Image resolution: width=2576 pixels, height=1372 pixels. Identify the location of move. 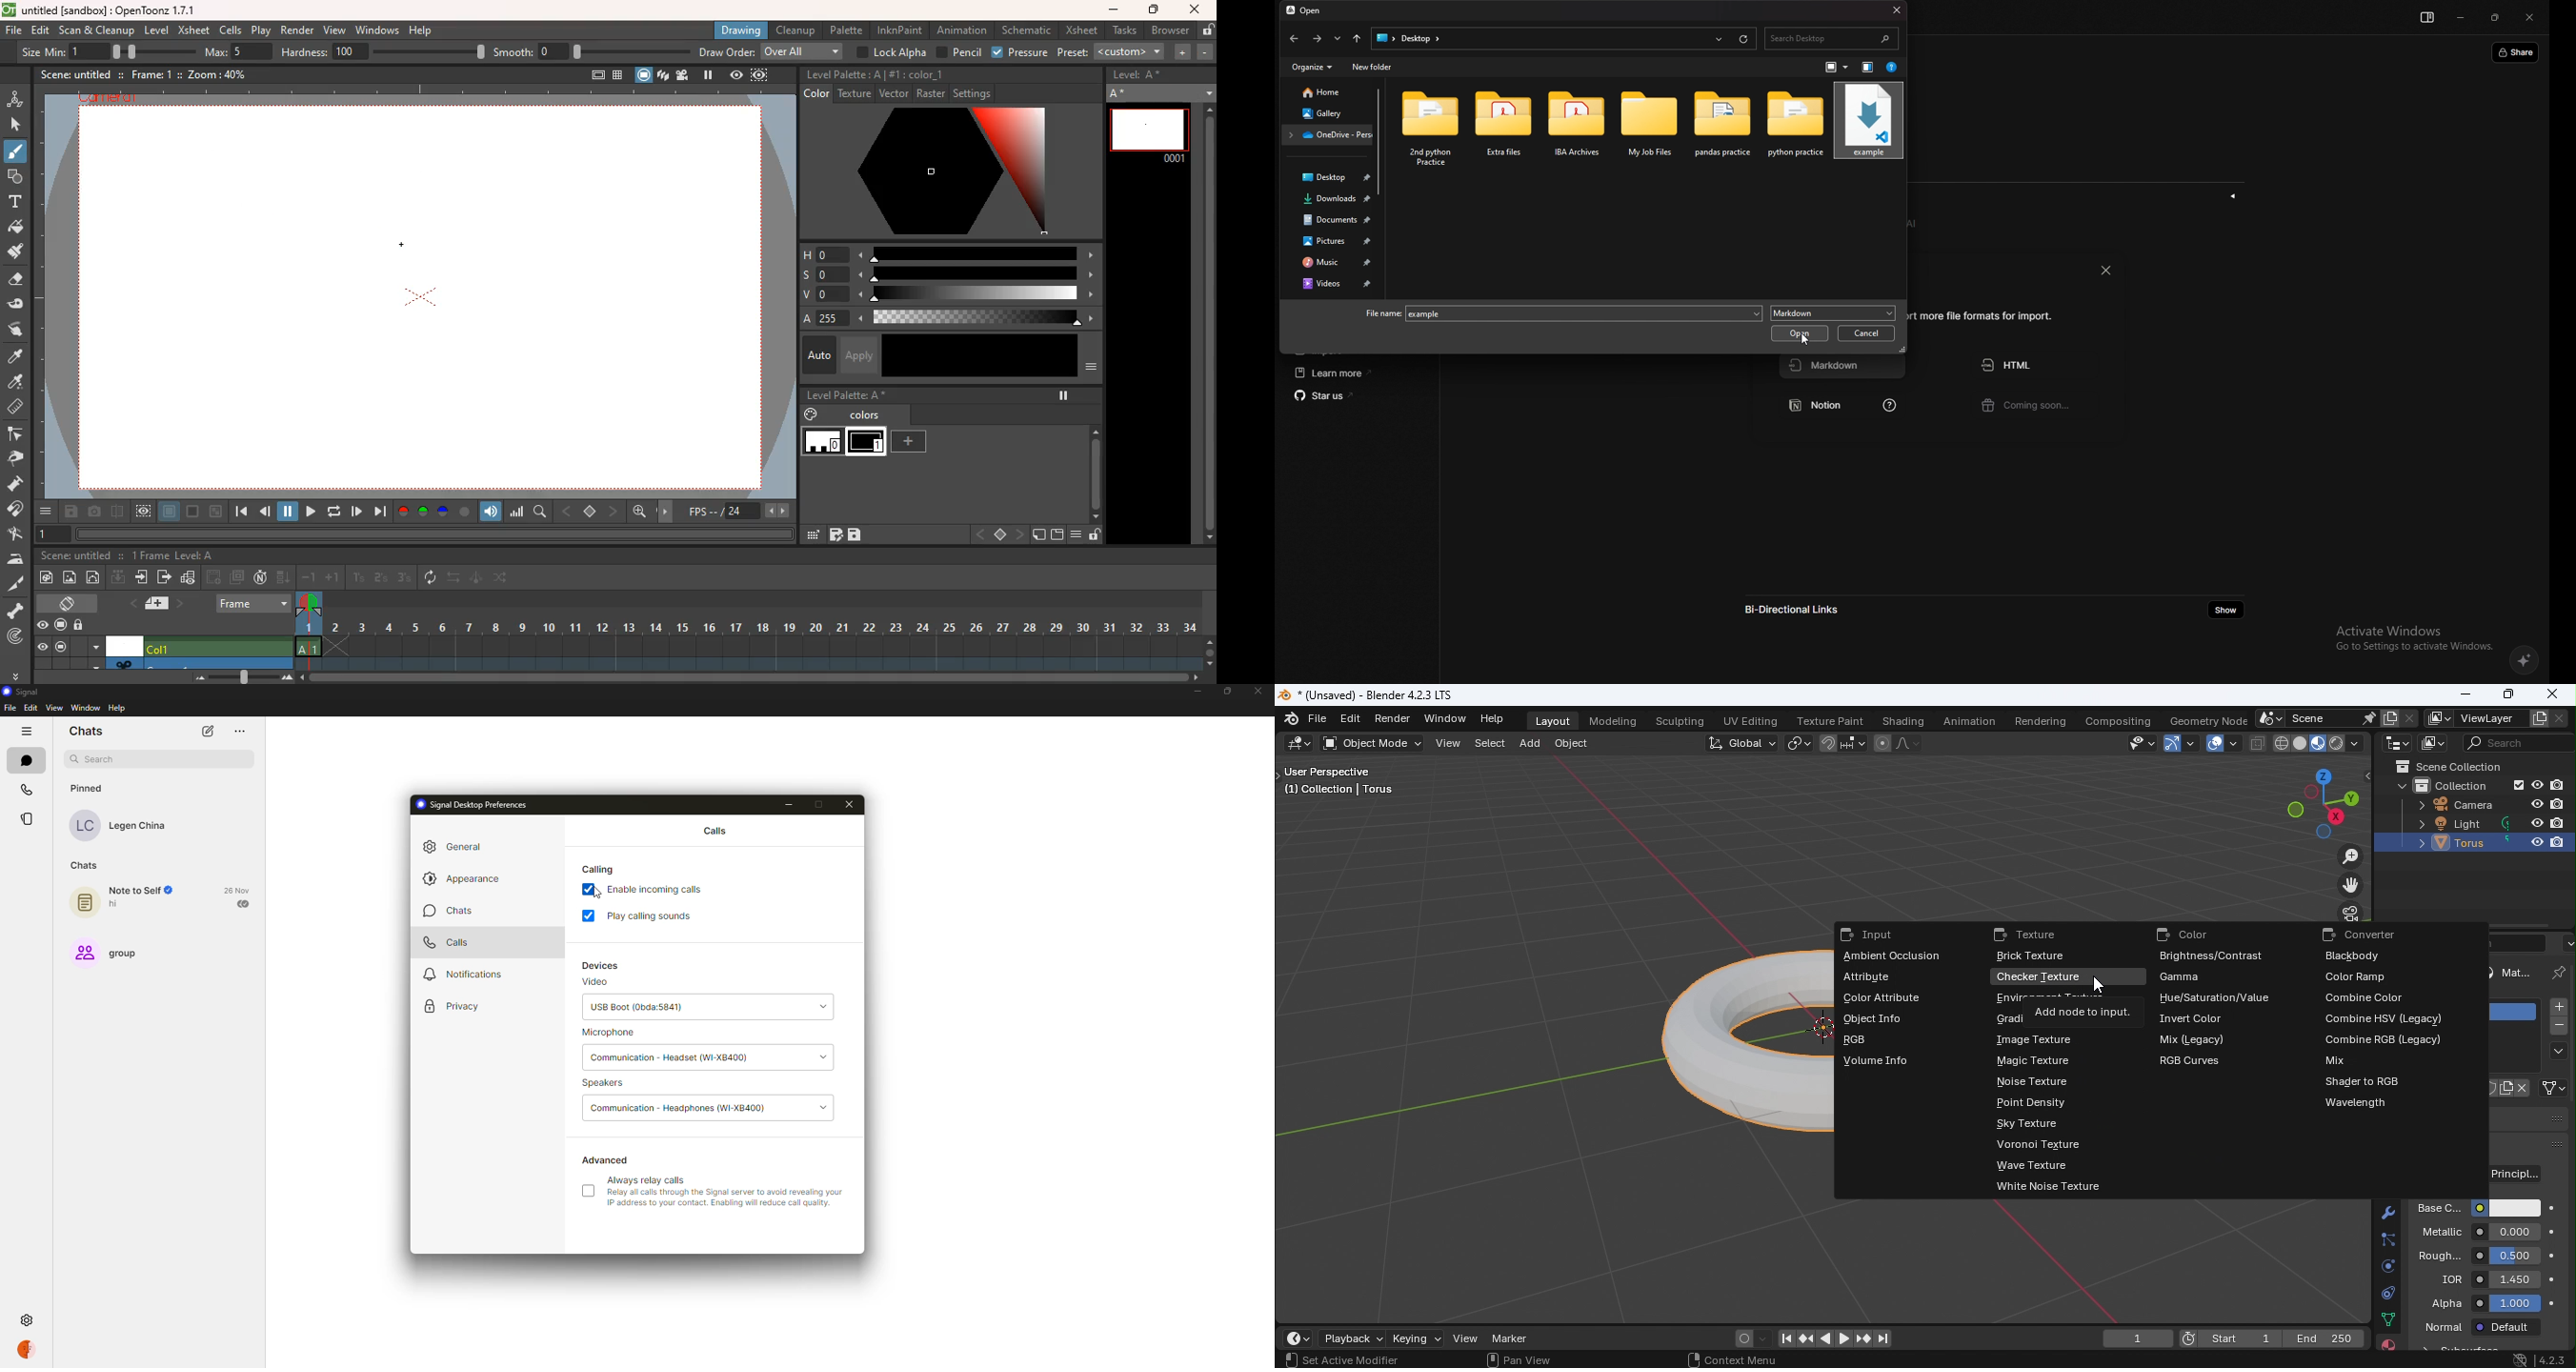
(143, 579).